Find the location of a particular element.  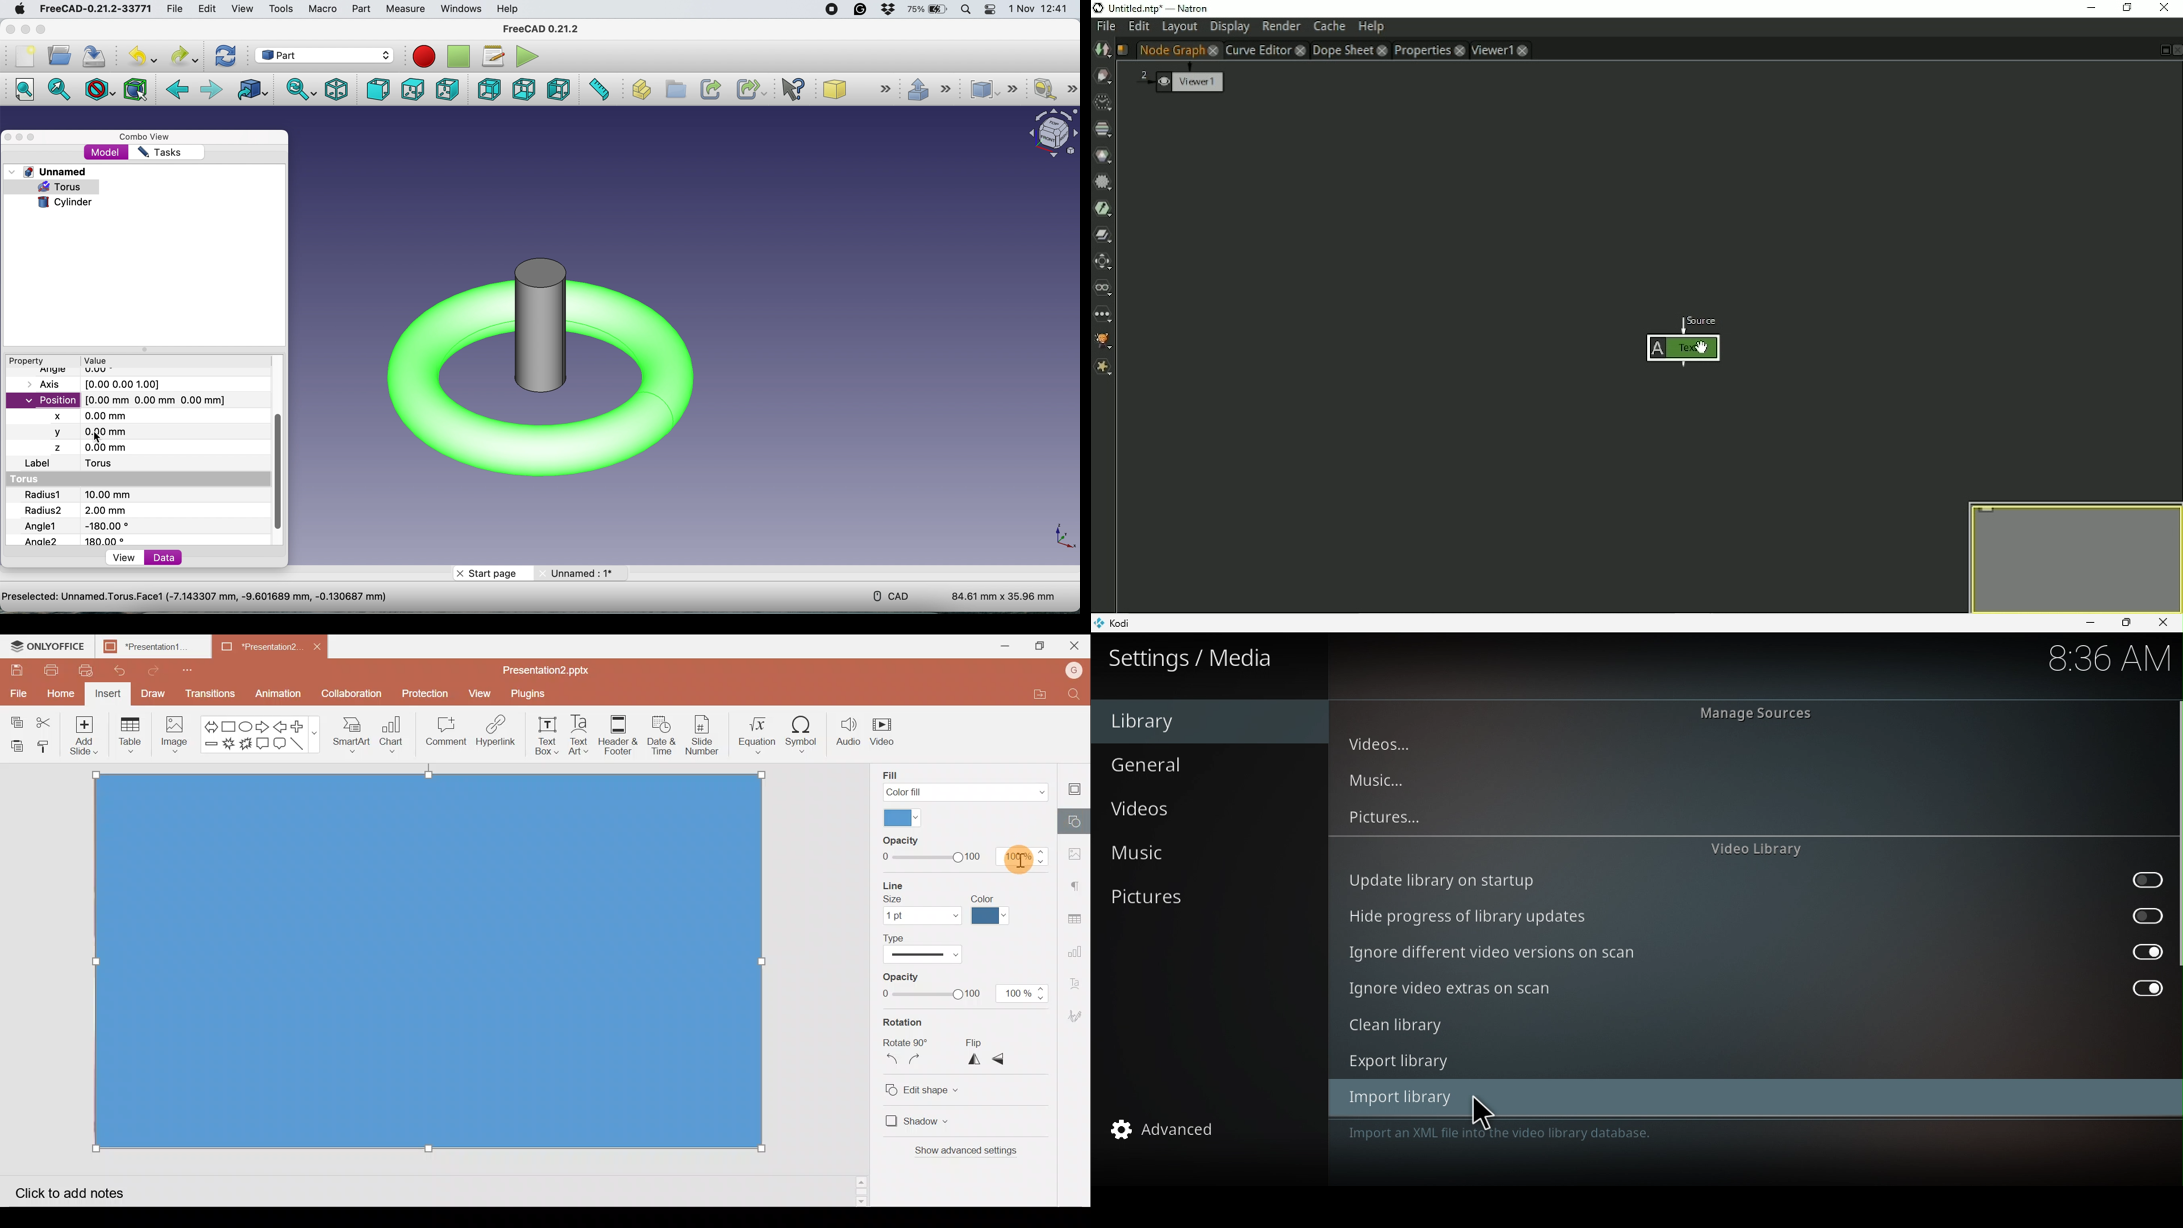

Open file location is located at coordinates (1047, 694).